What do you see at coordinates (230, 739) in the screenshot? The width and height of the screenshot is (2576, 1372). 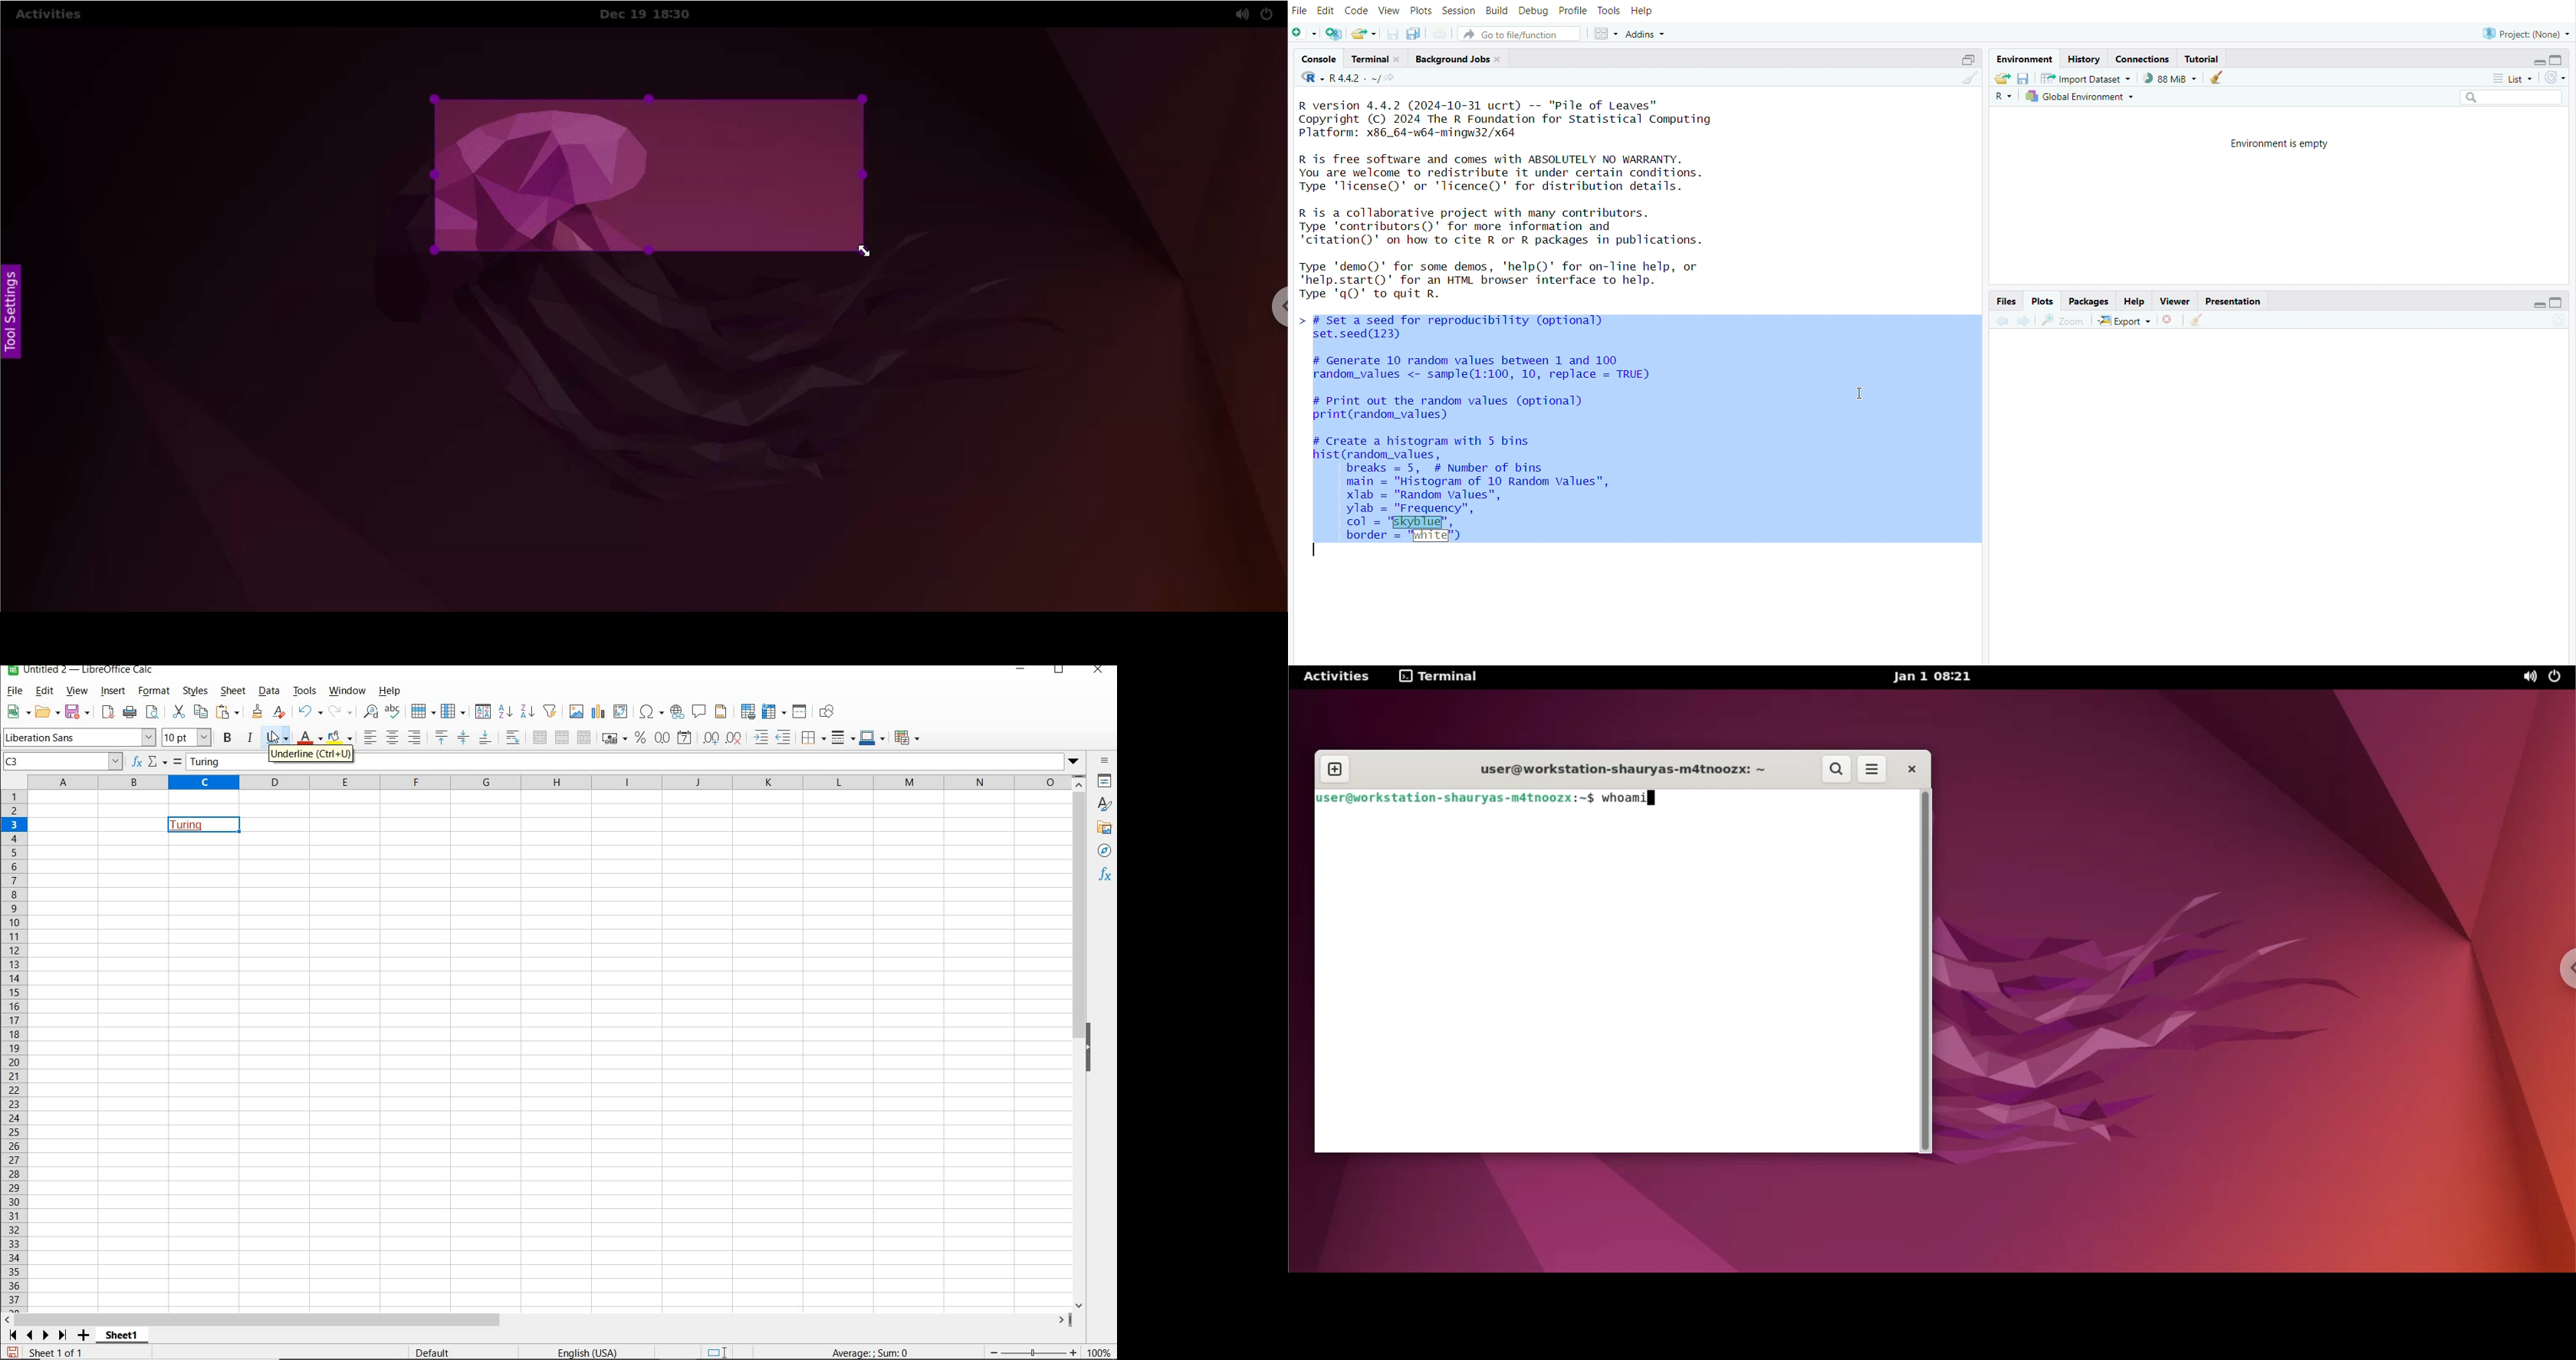 I see `BOLD` at bounding box center [230, 739].